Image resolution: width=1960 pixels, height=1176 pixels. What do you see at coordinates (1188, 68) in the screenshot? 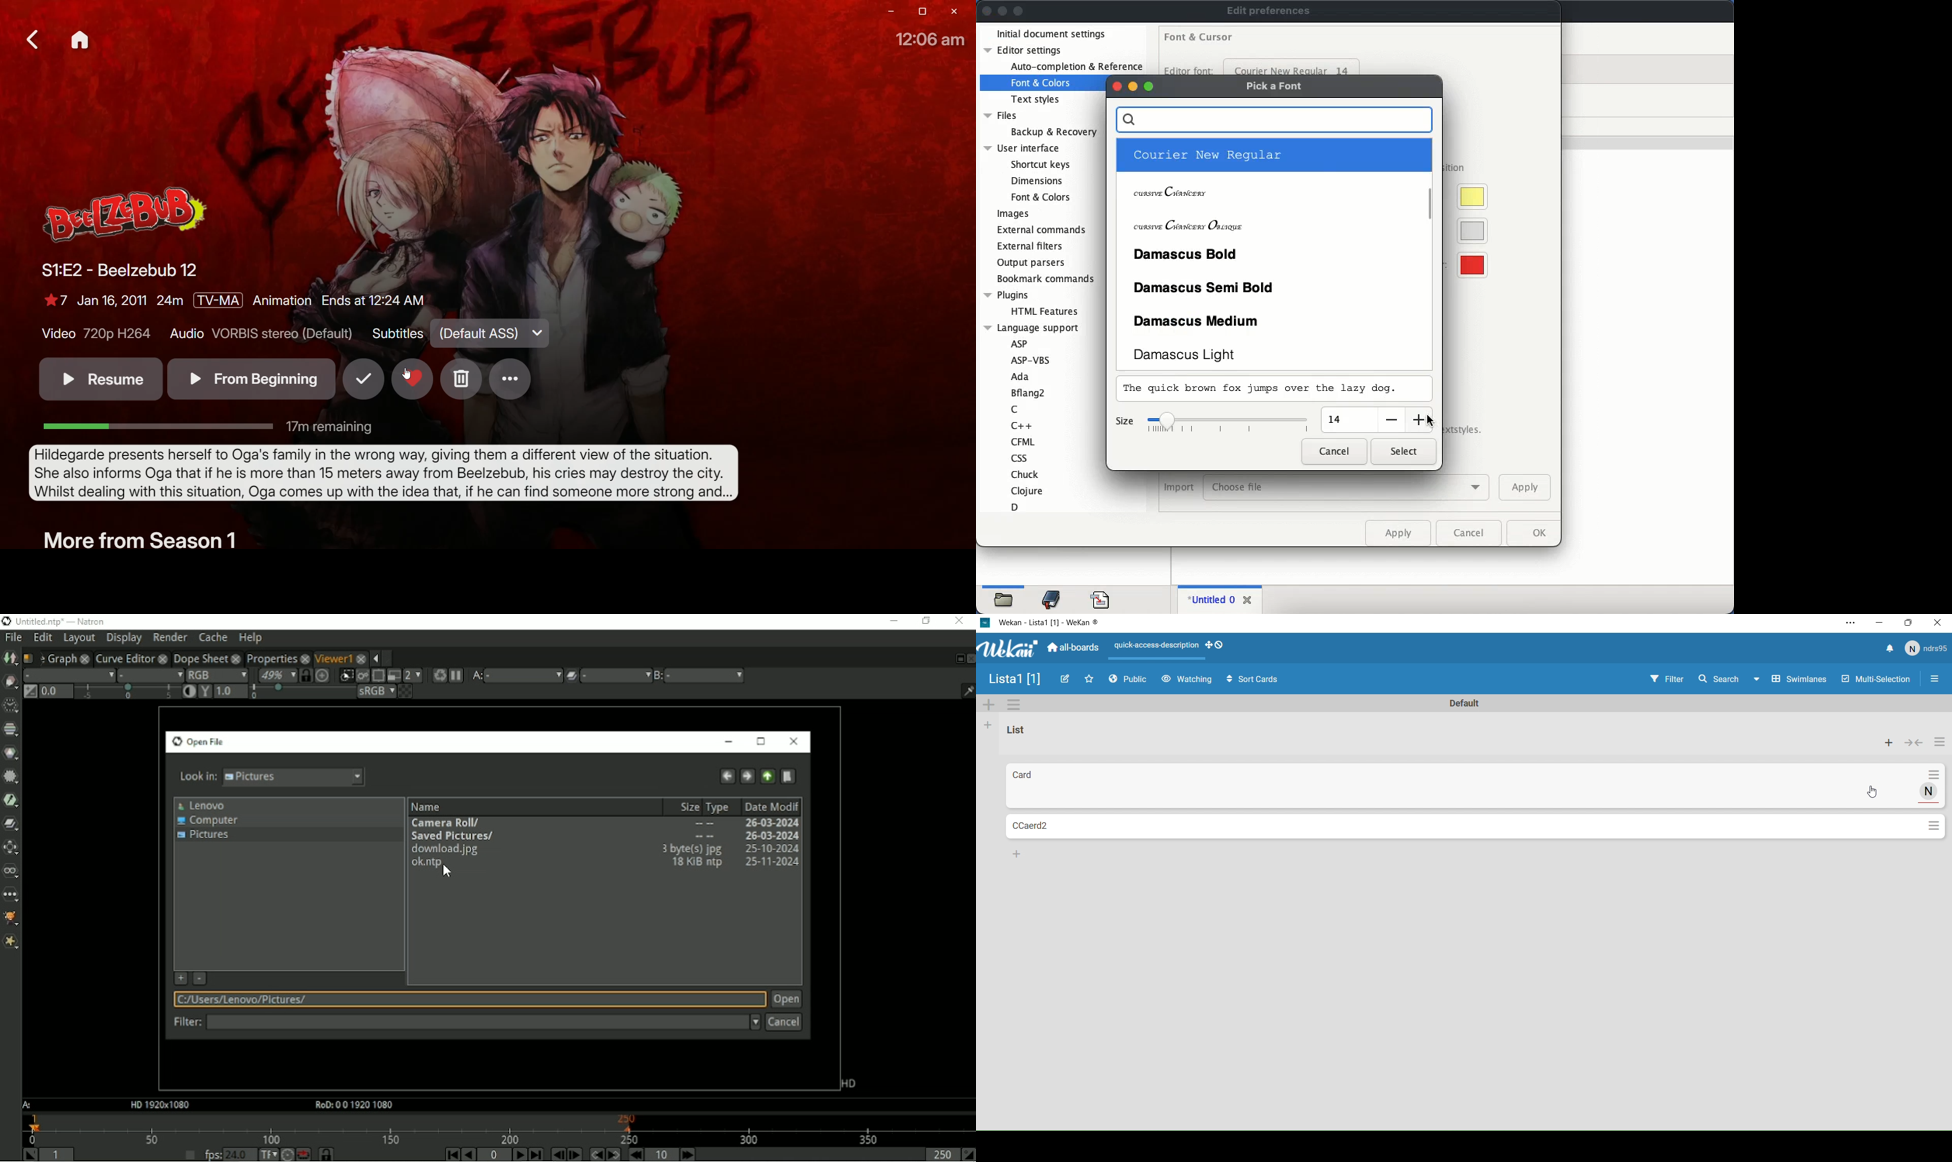
I see `editor font` at bounding box center [1188, 68].